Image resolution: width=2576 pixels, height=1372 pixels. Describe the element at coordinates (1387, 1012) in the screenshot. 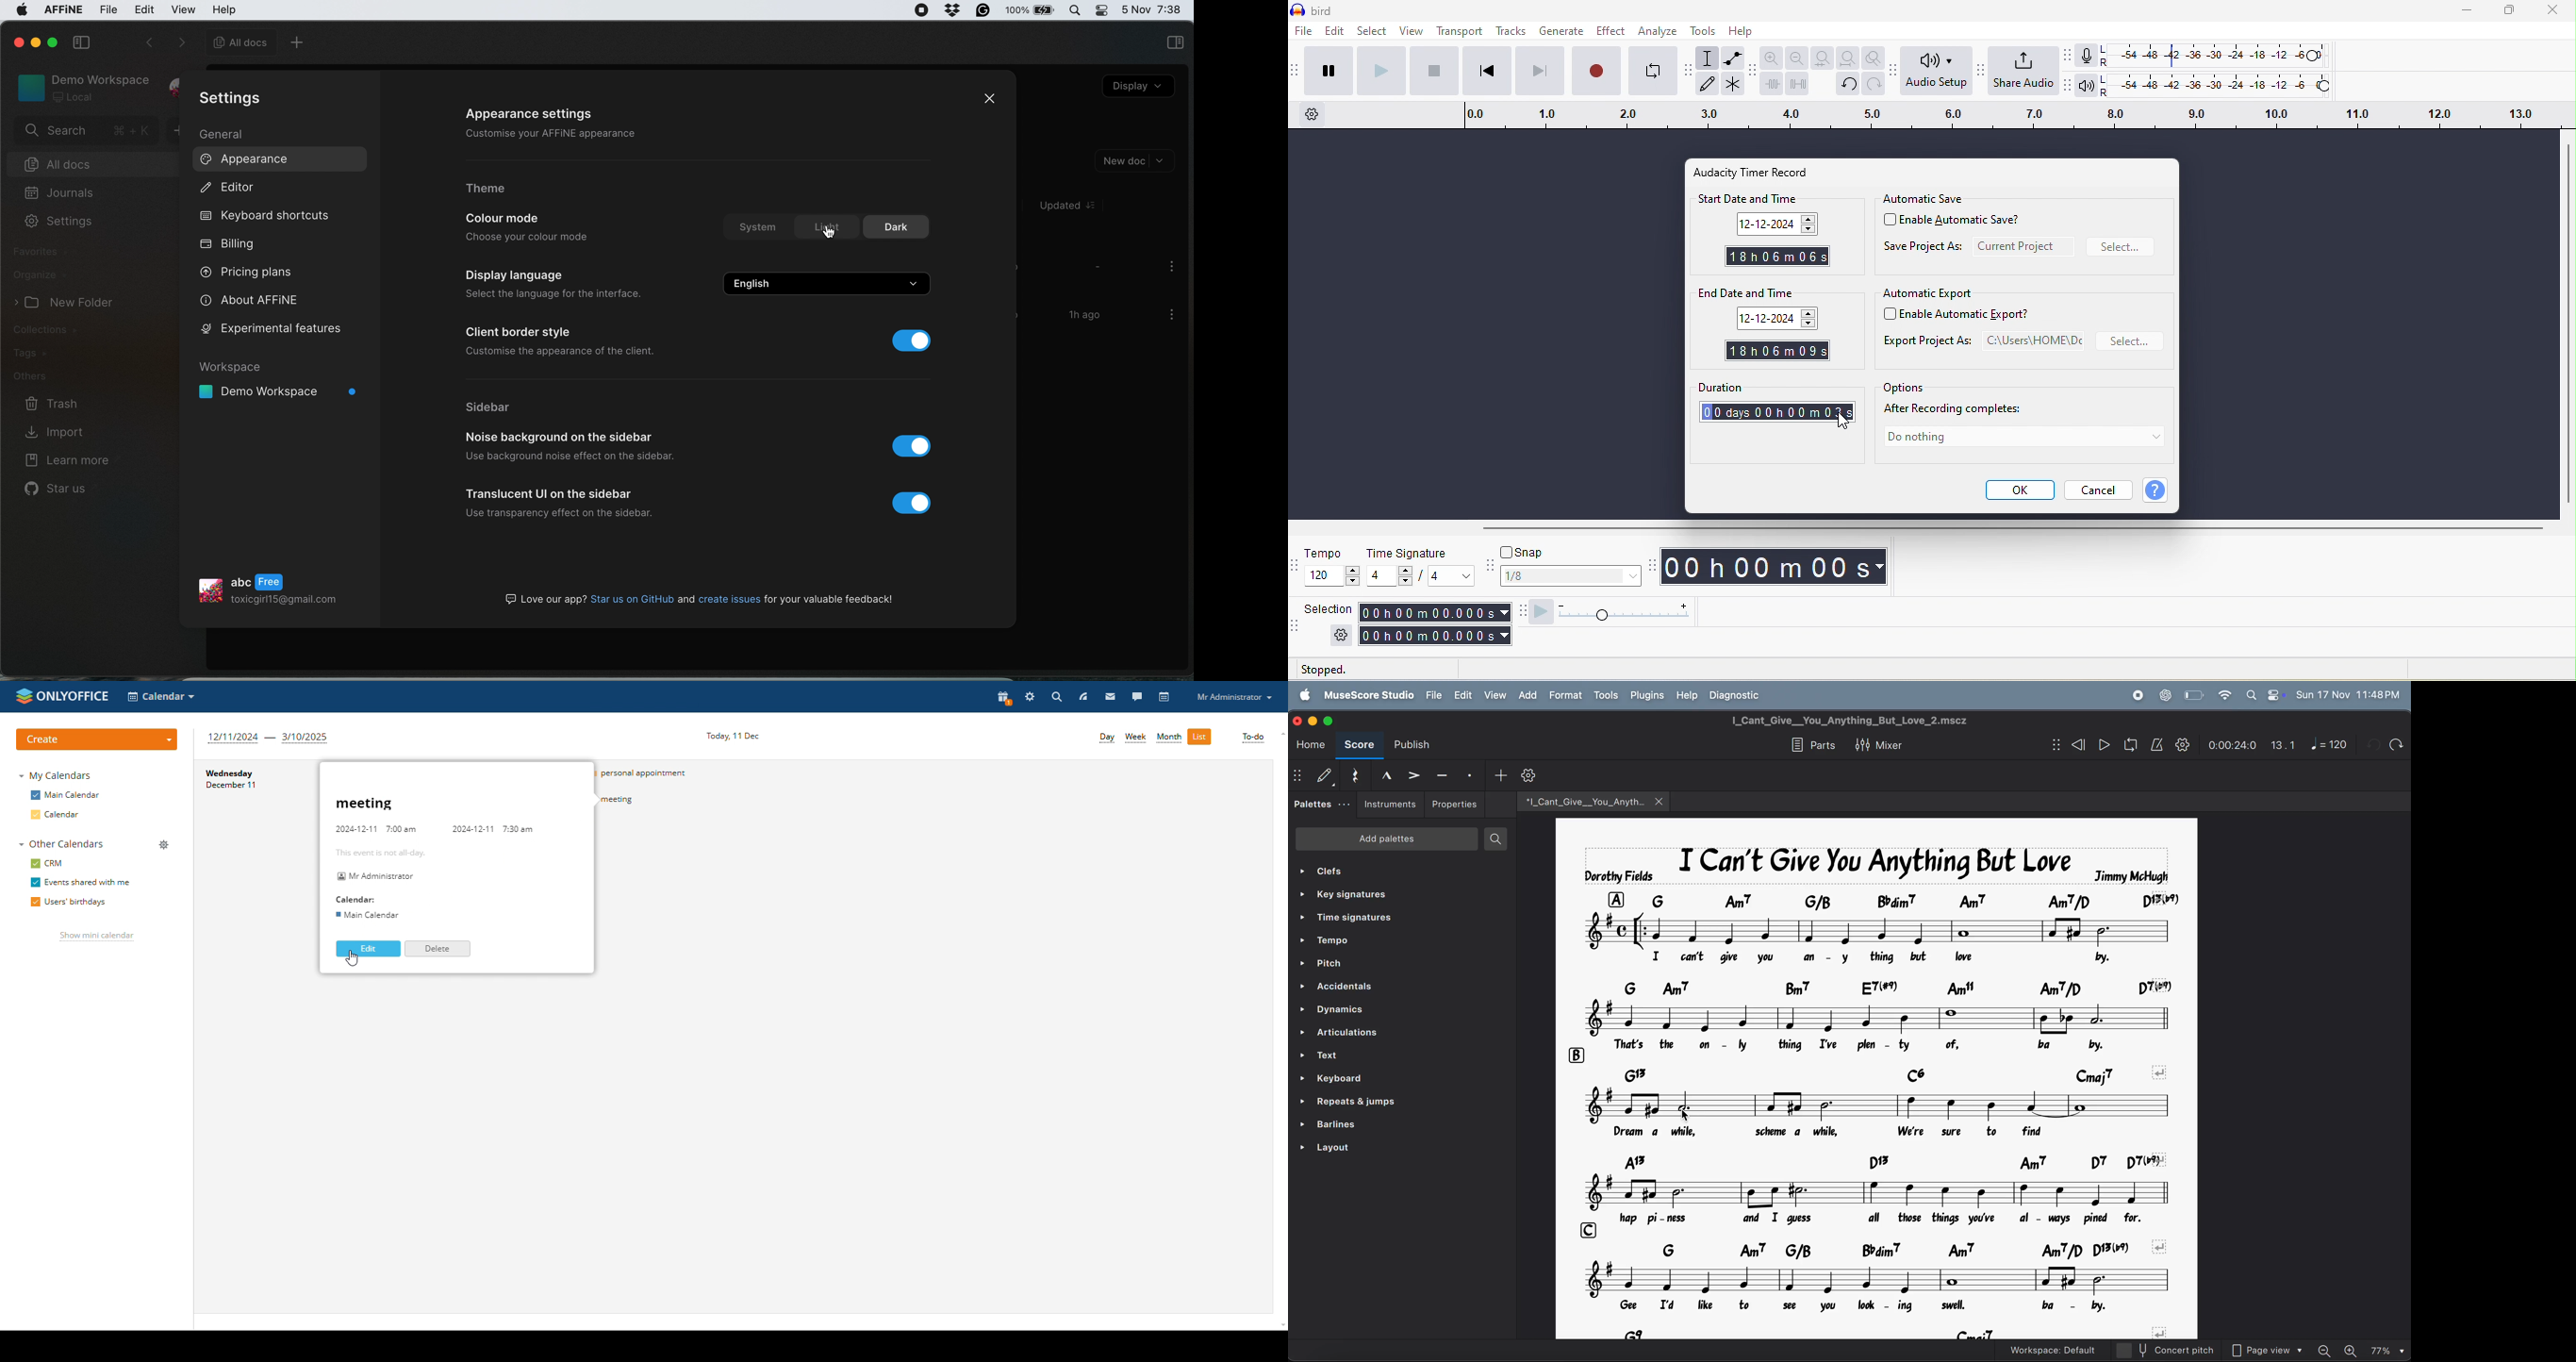

I see `dynamics` at that location.